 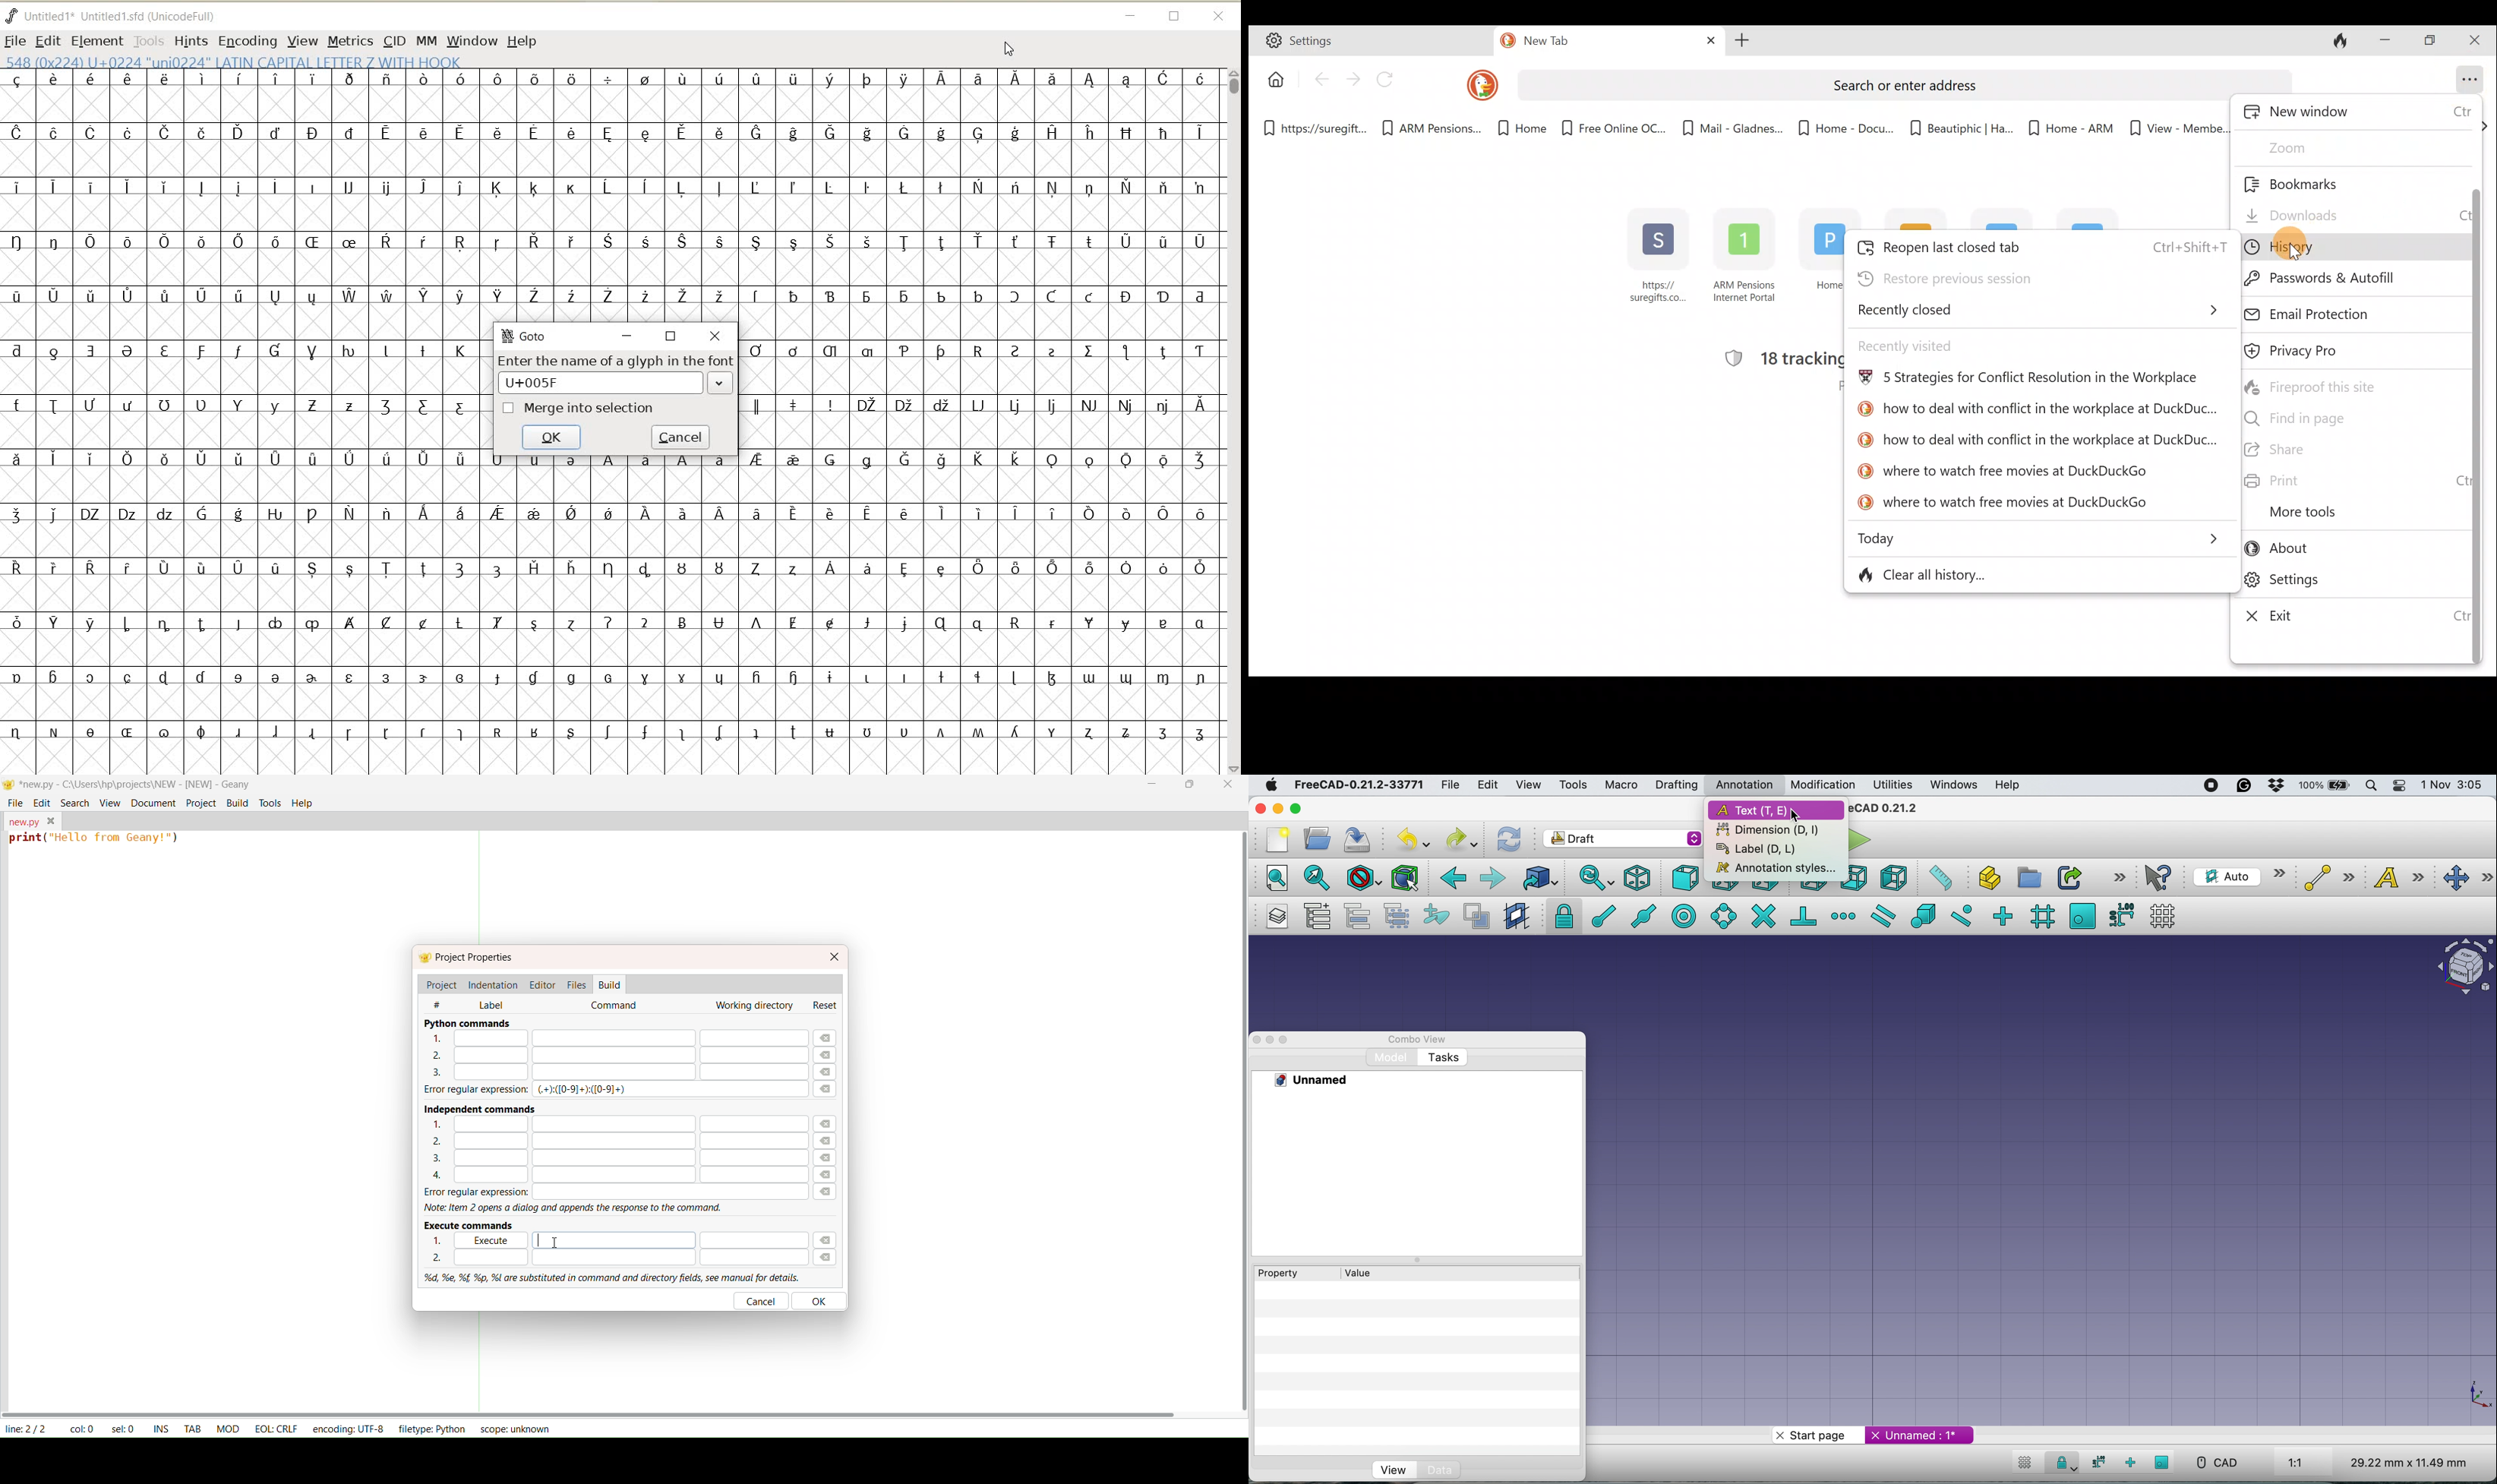 What do you see at coordinates (1622, 838) in the screenshot?
I see `workbench` at bounding box center [1622, 838].